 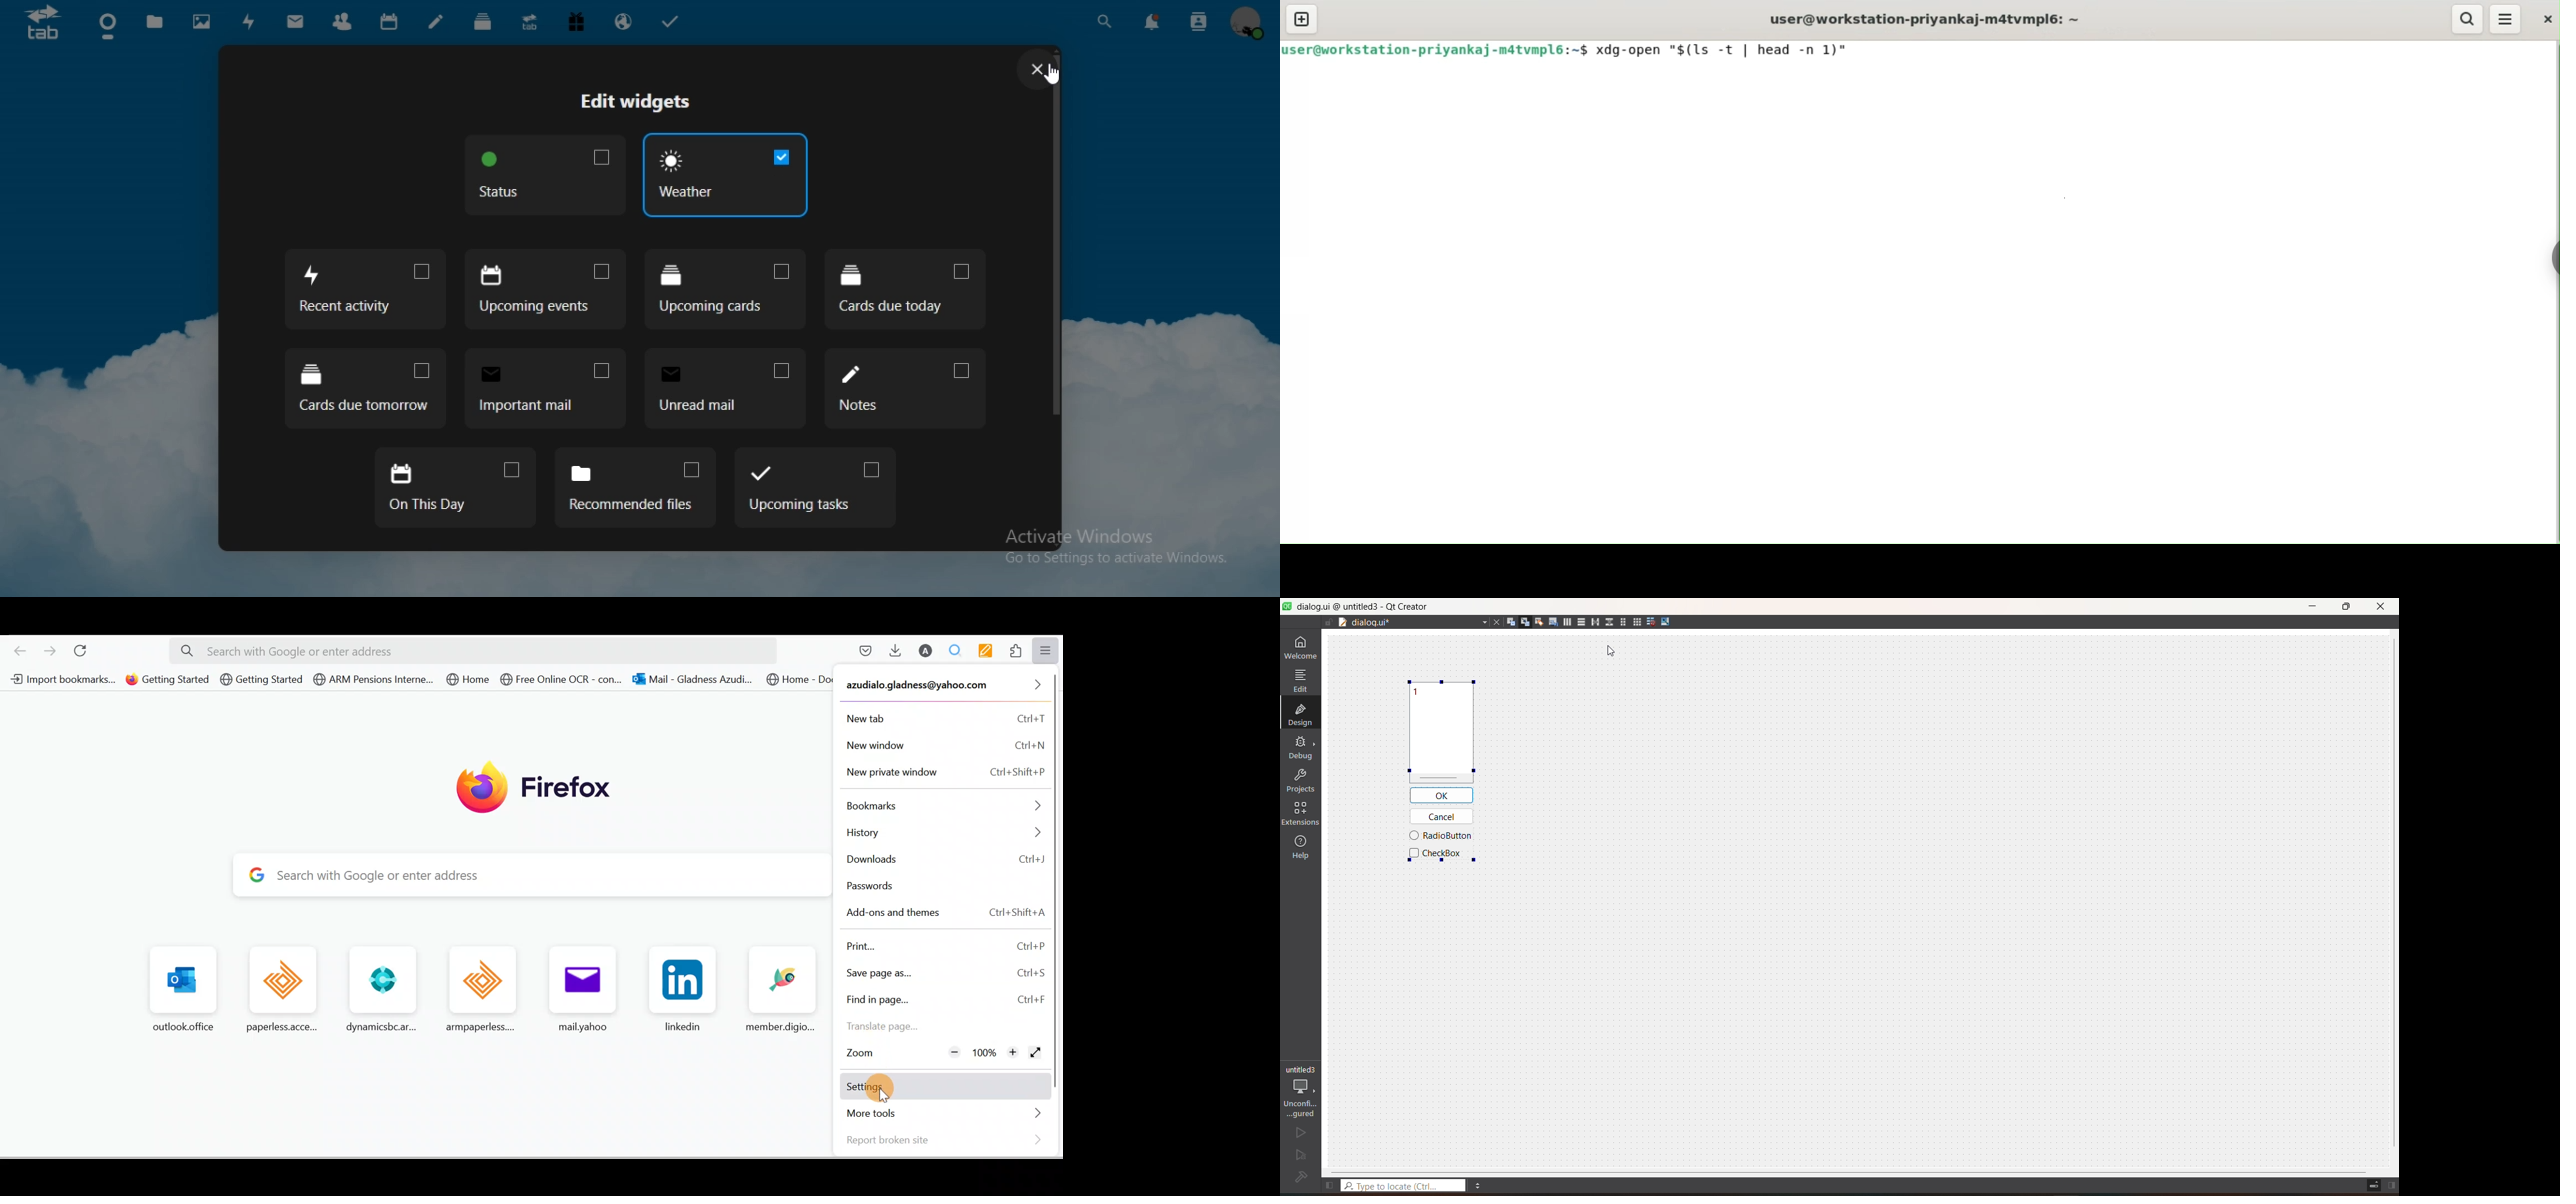 What do you see at coordinates (480, 991) in the screenshot?
I see `Frequently browsed pages.` at bounding box center [480, 991].